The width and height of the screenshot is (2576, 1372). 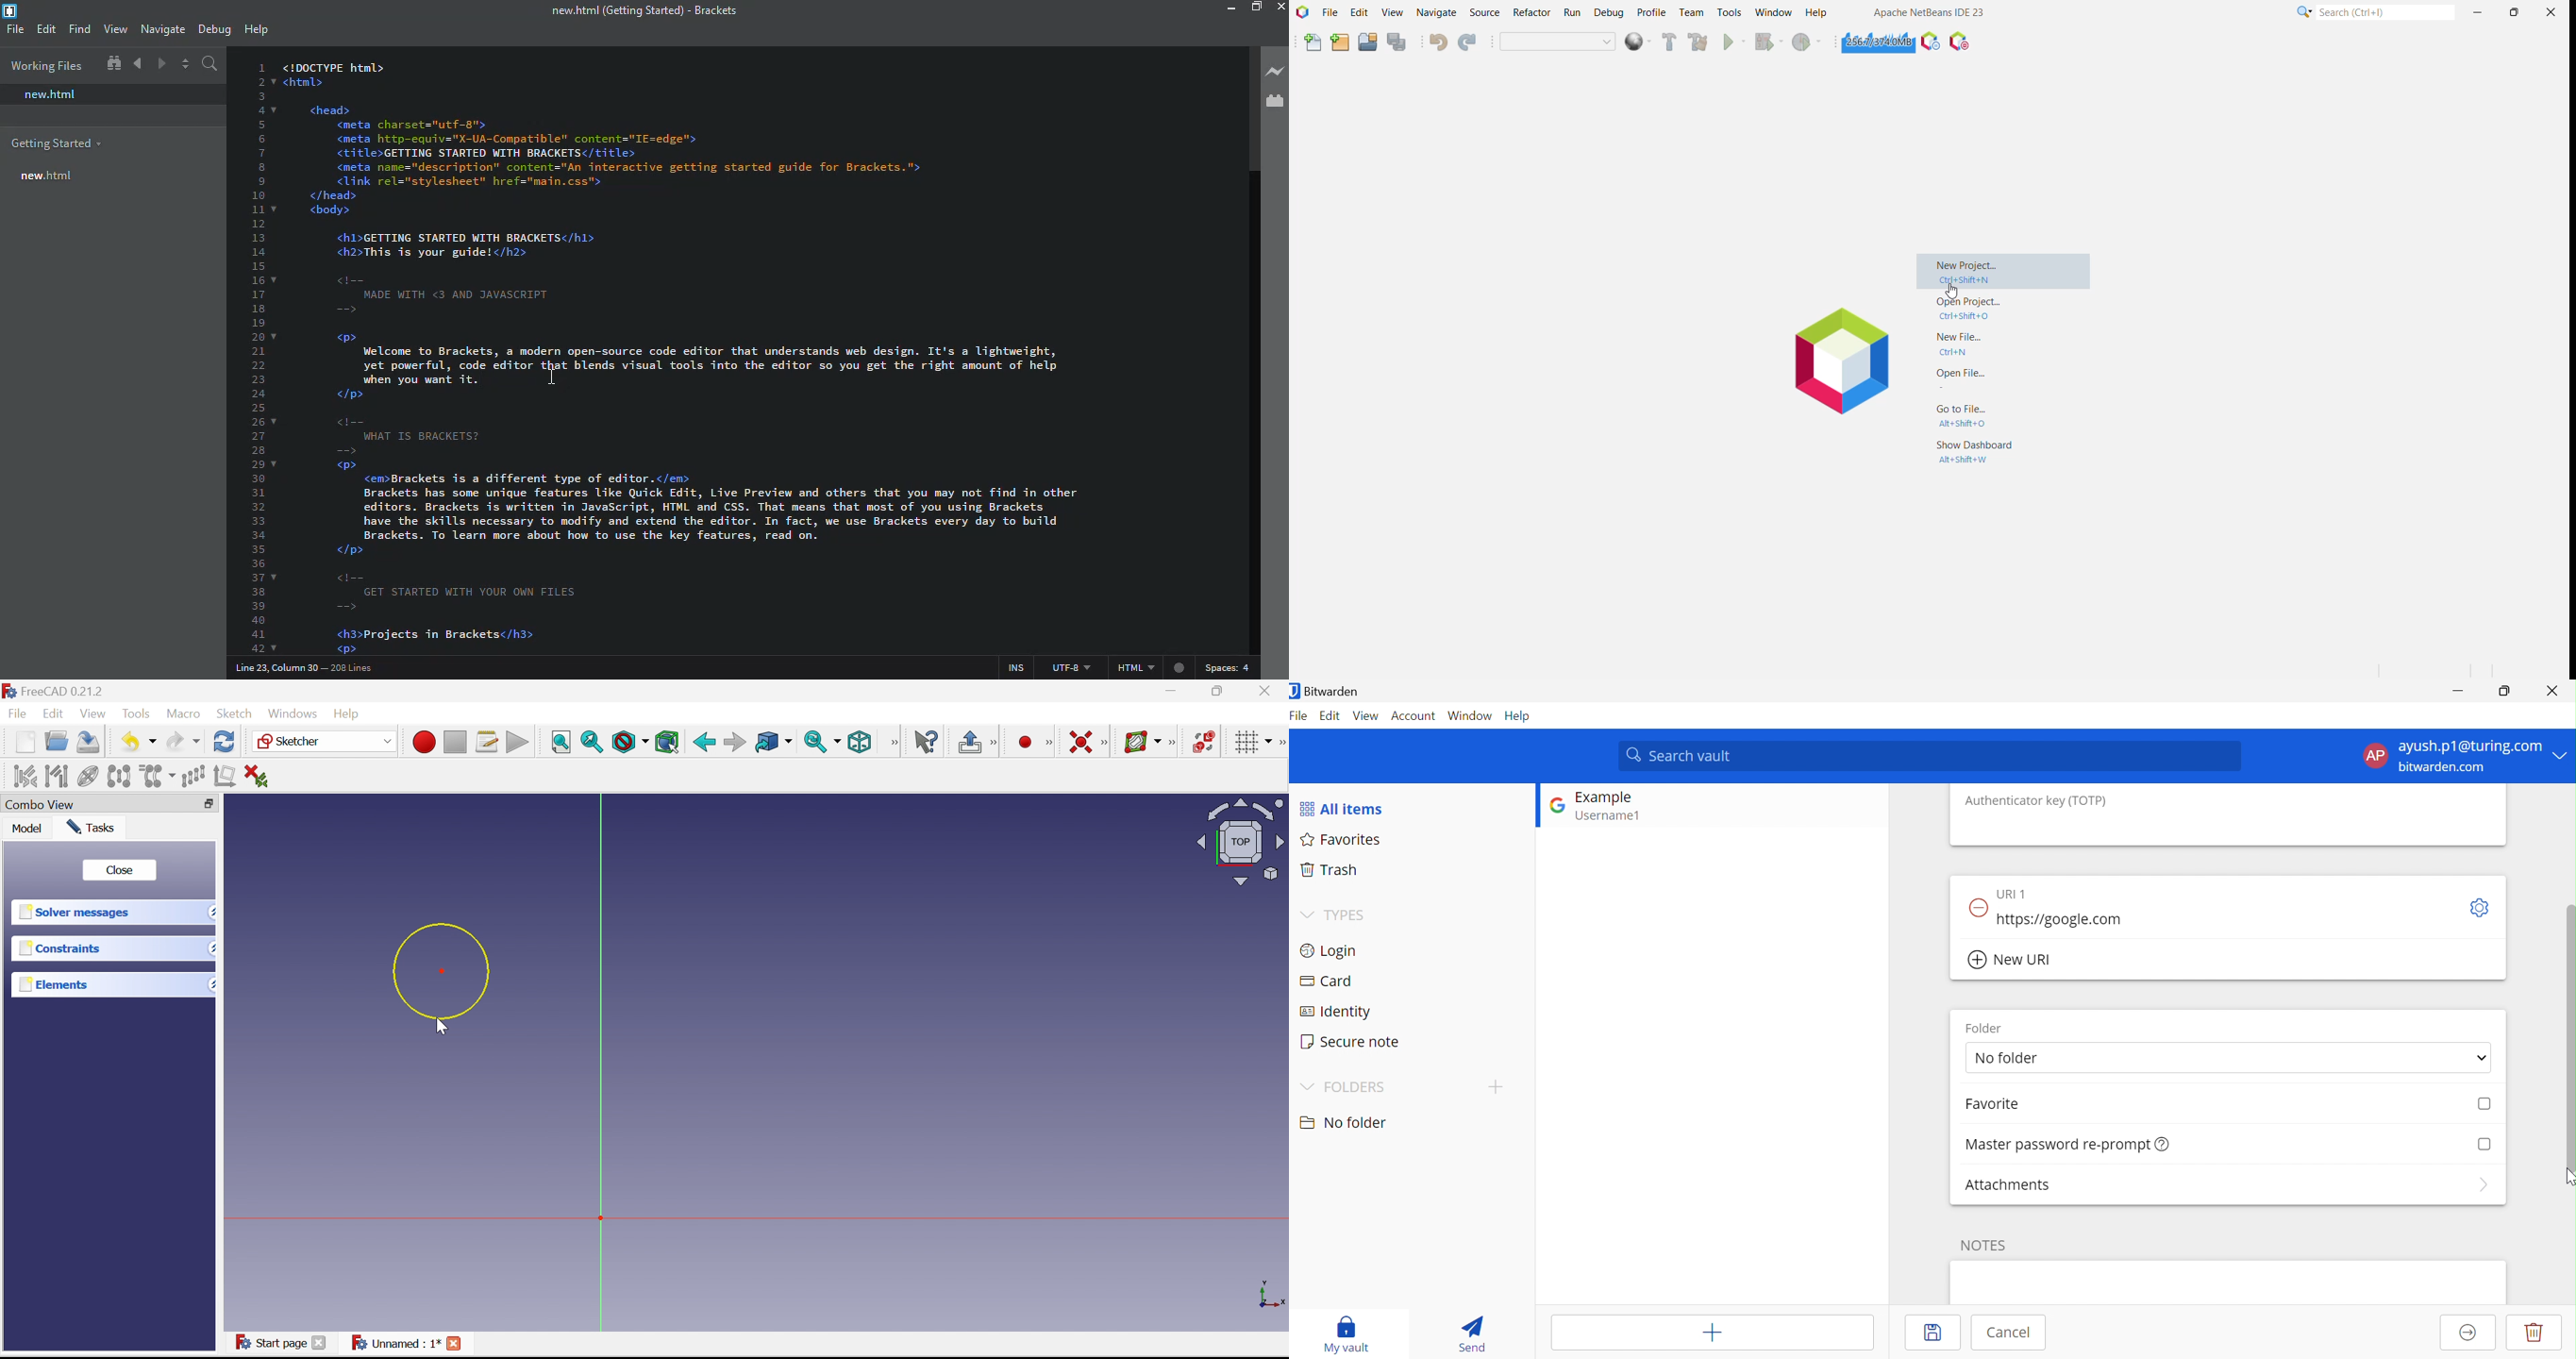 I want to click on search, so click(x=210, y=63).